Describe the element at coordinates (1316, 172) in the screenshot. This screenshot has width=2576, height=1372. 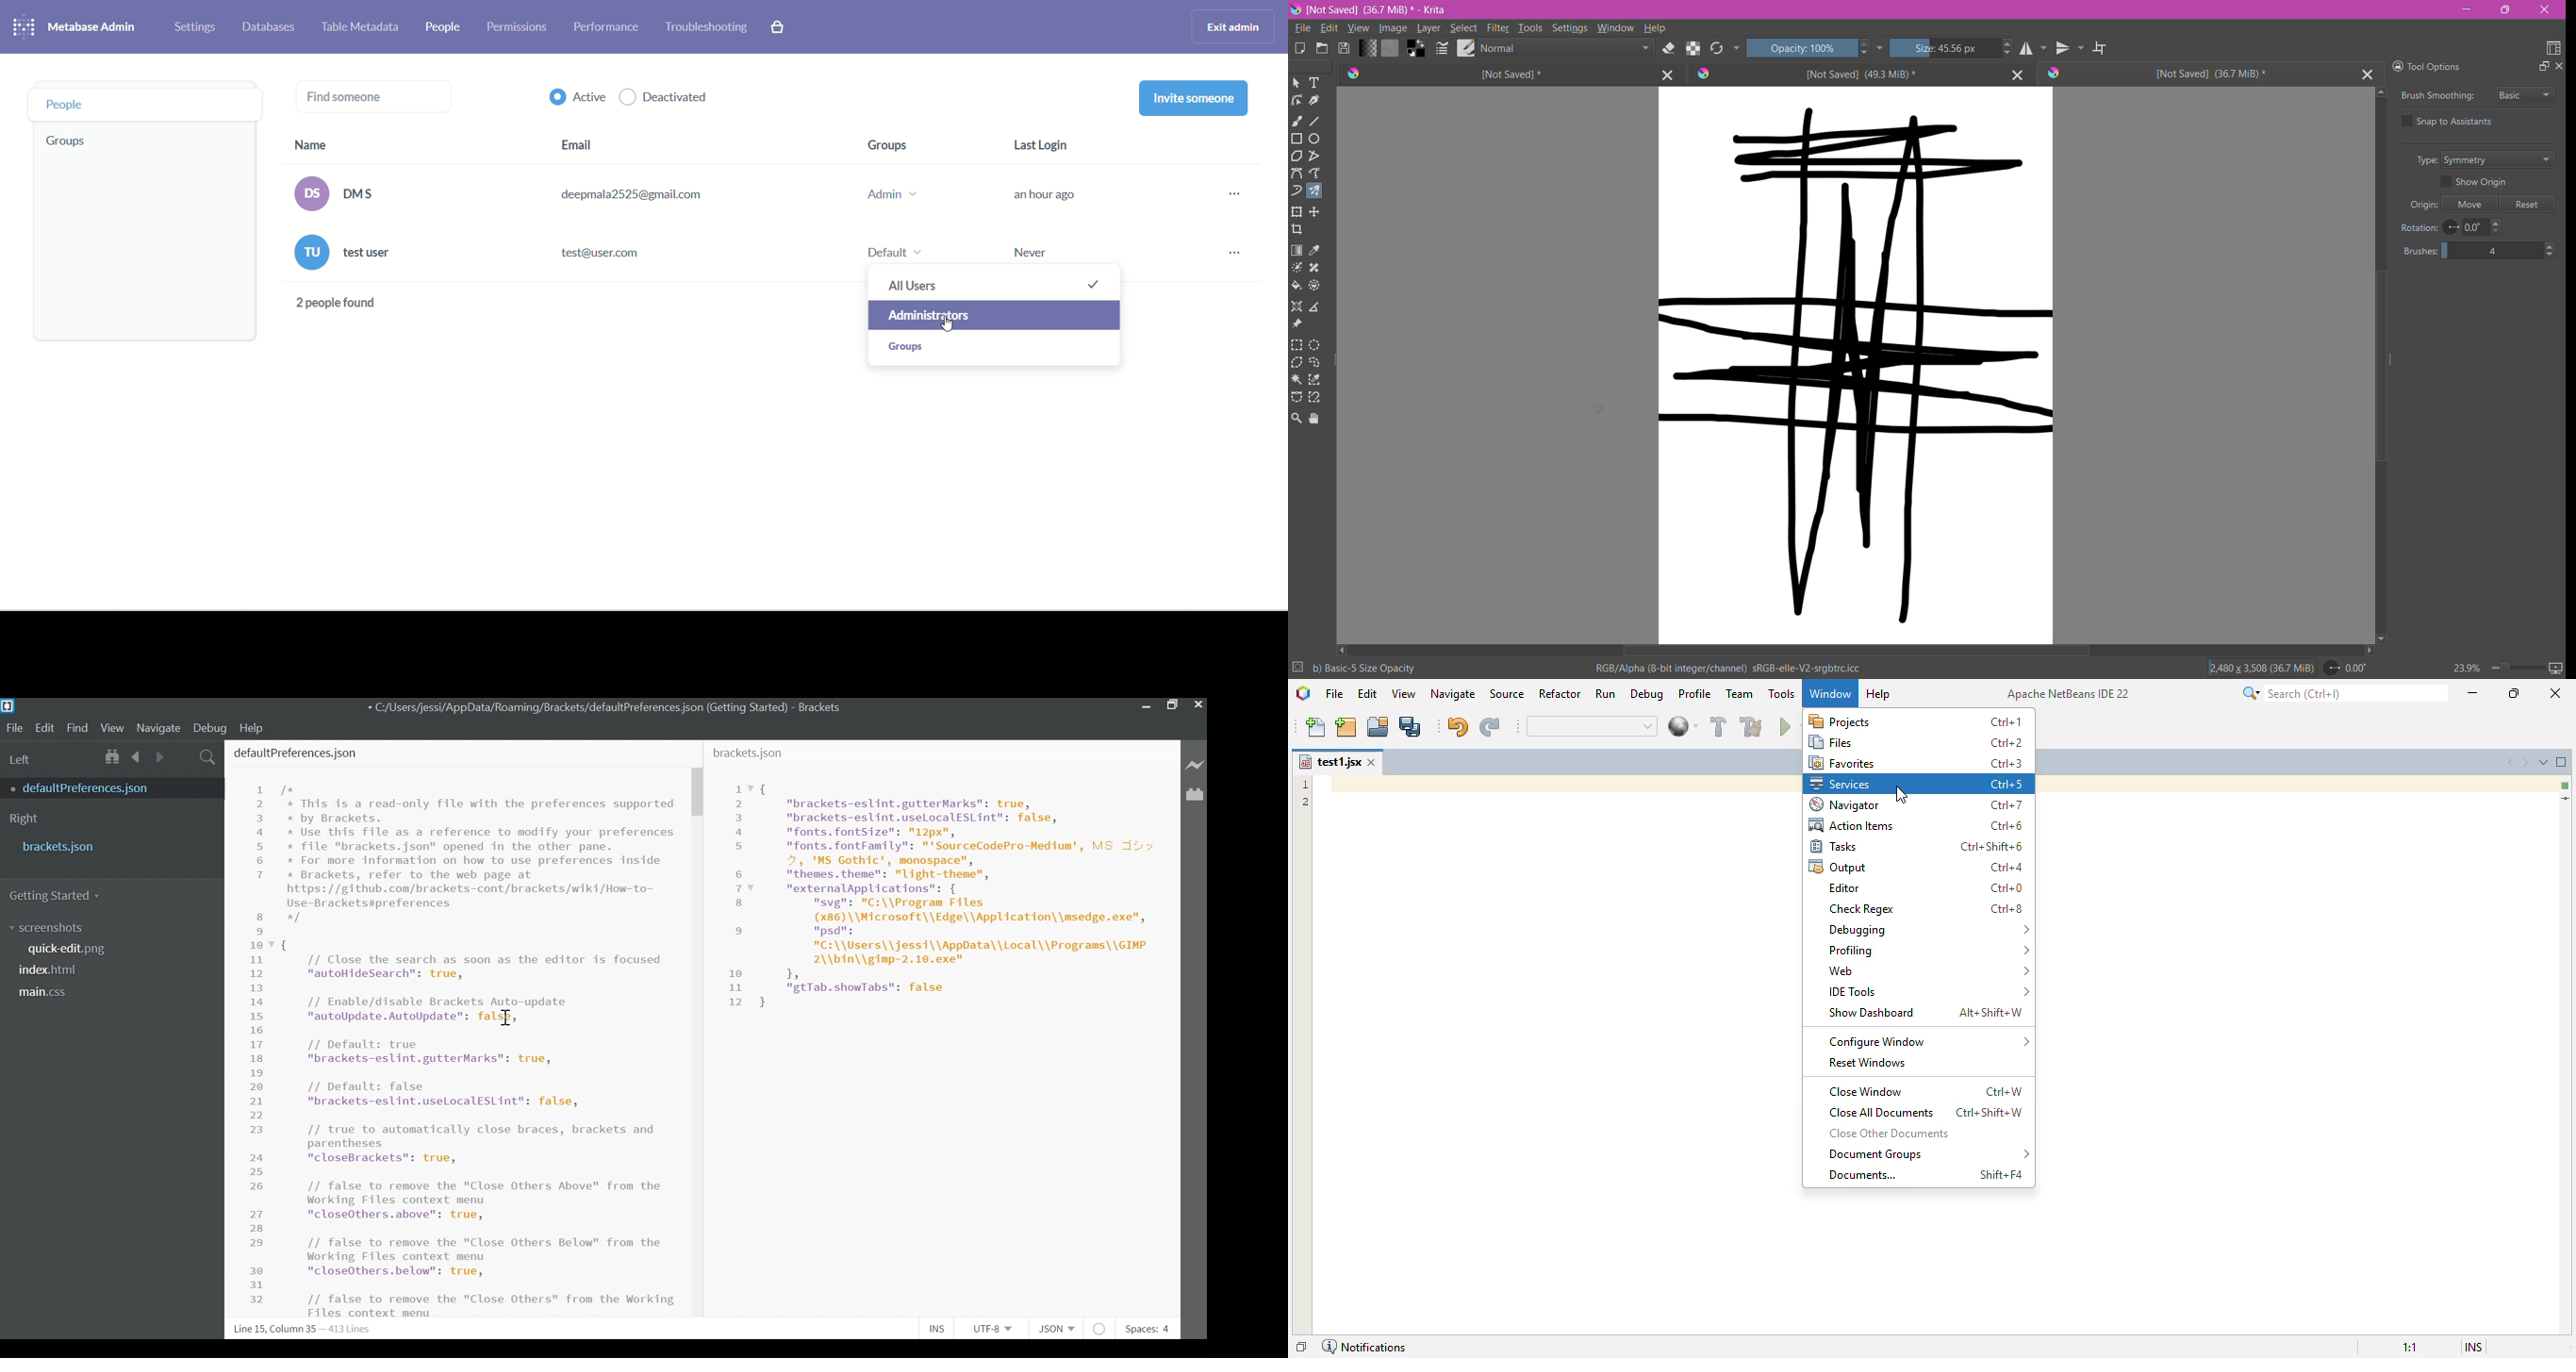
I see `Freehand Path Tool` at that location.